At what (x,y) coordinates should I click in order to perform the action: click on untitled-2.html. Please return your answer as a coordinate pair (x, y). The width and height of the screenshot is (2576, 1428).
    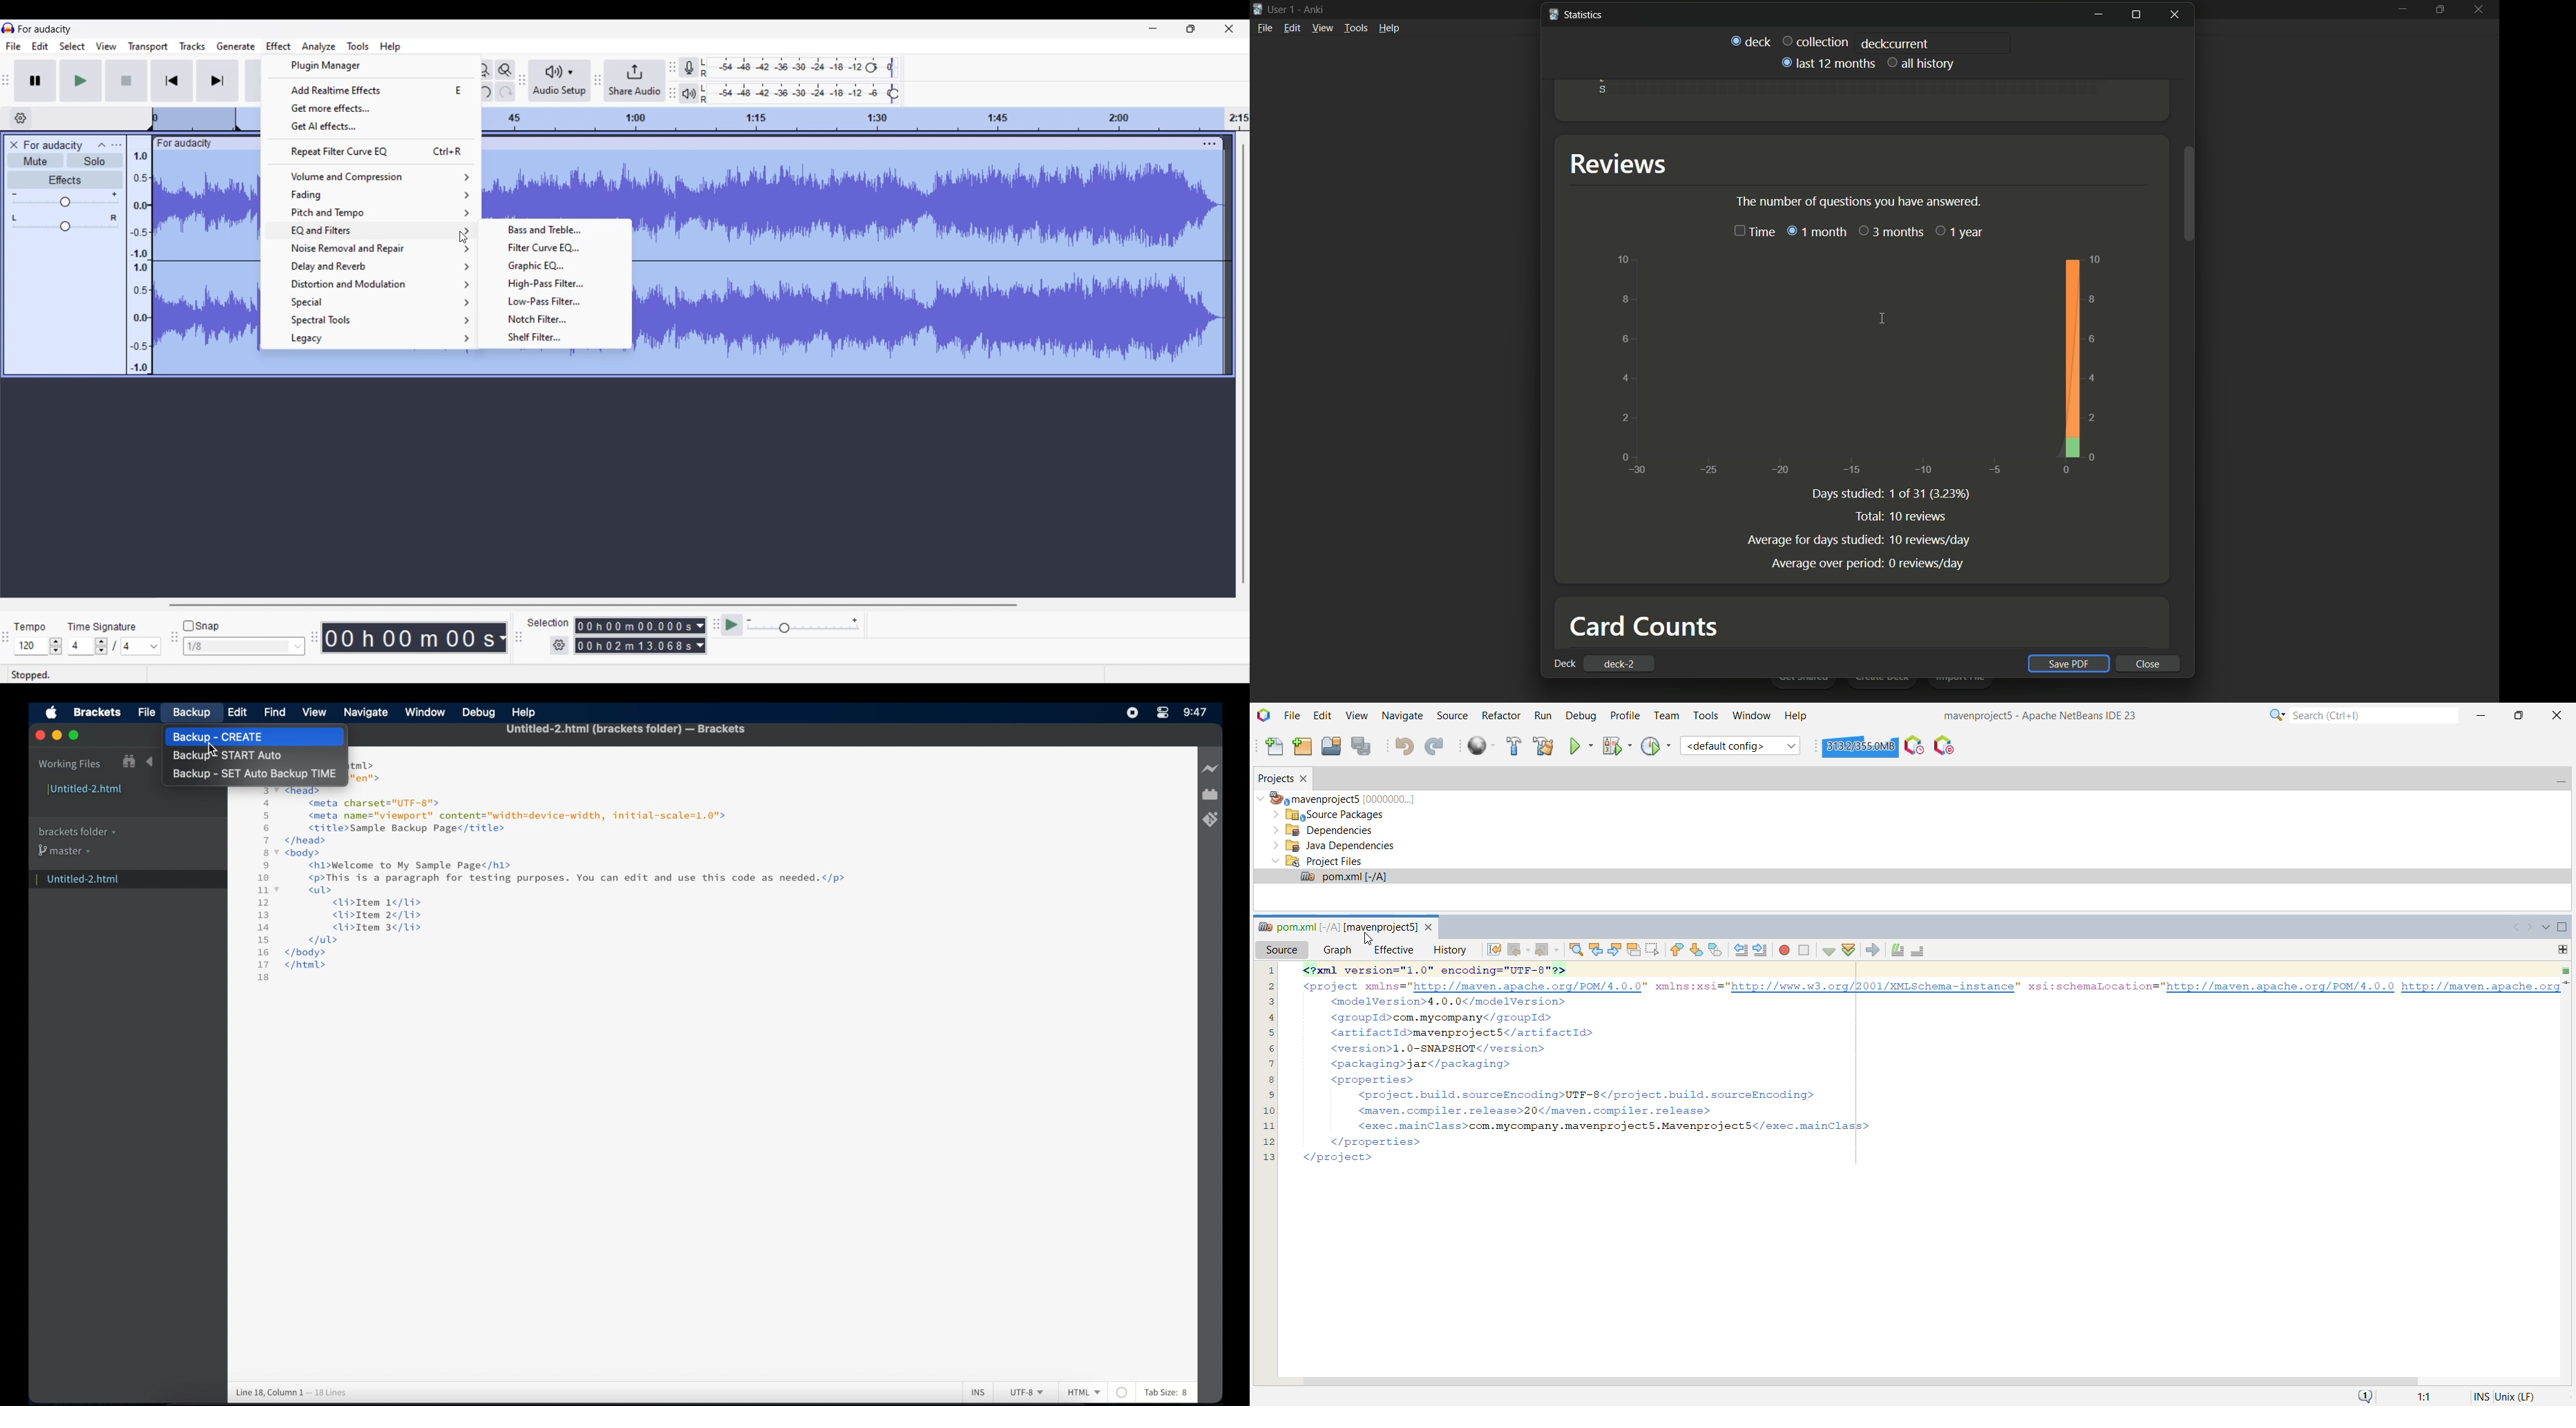
    Looking at the image, I should click on (86, 791).